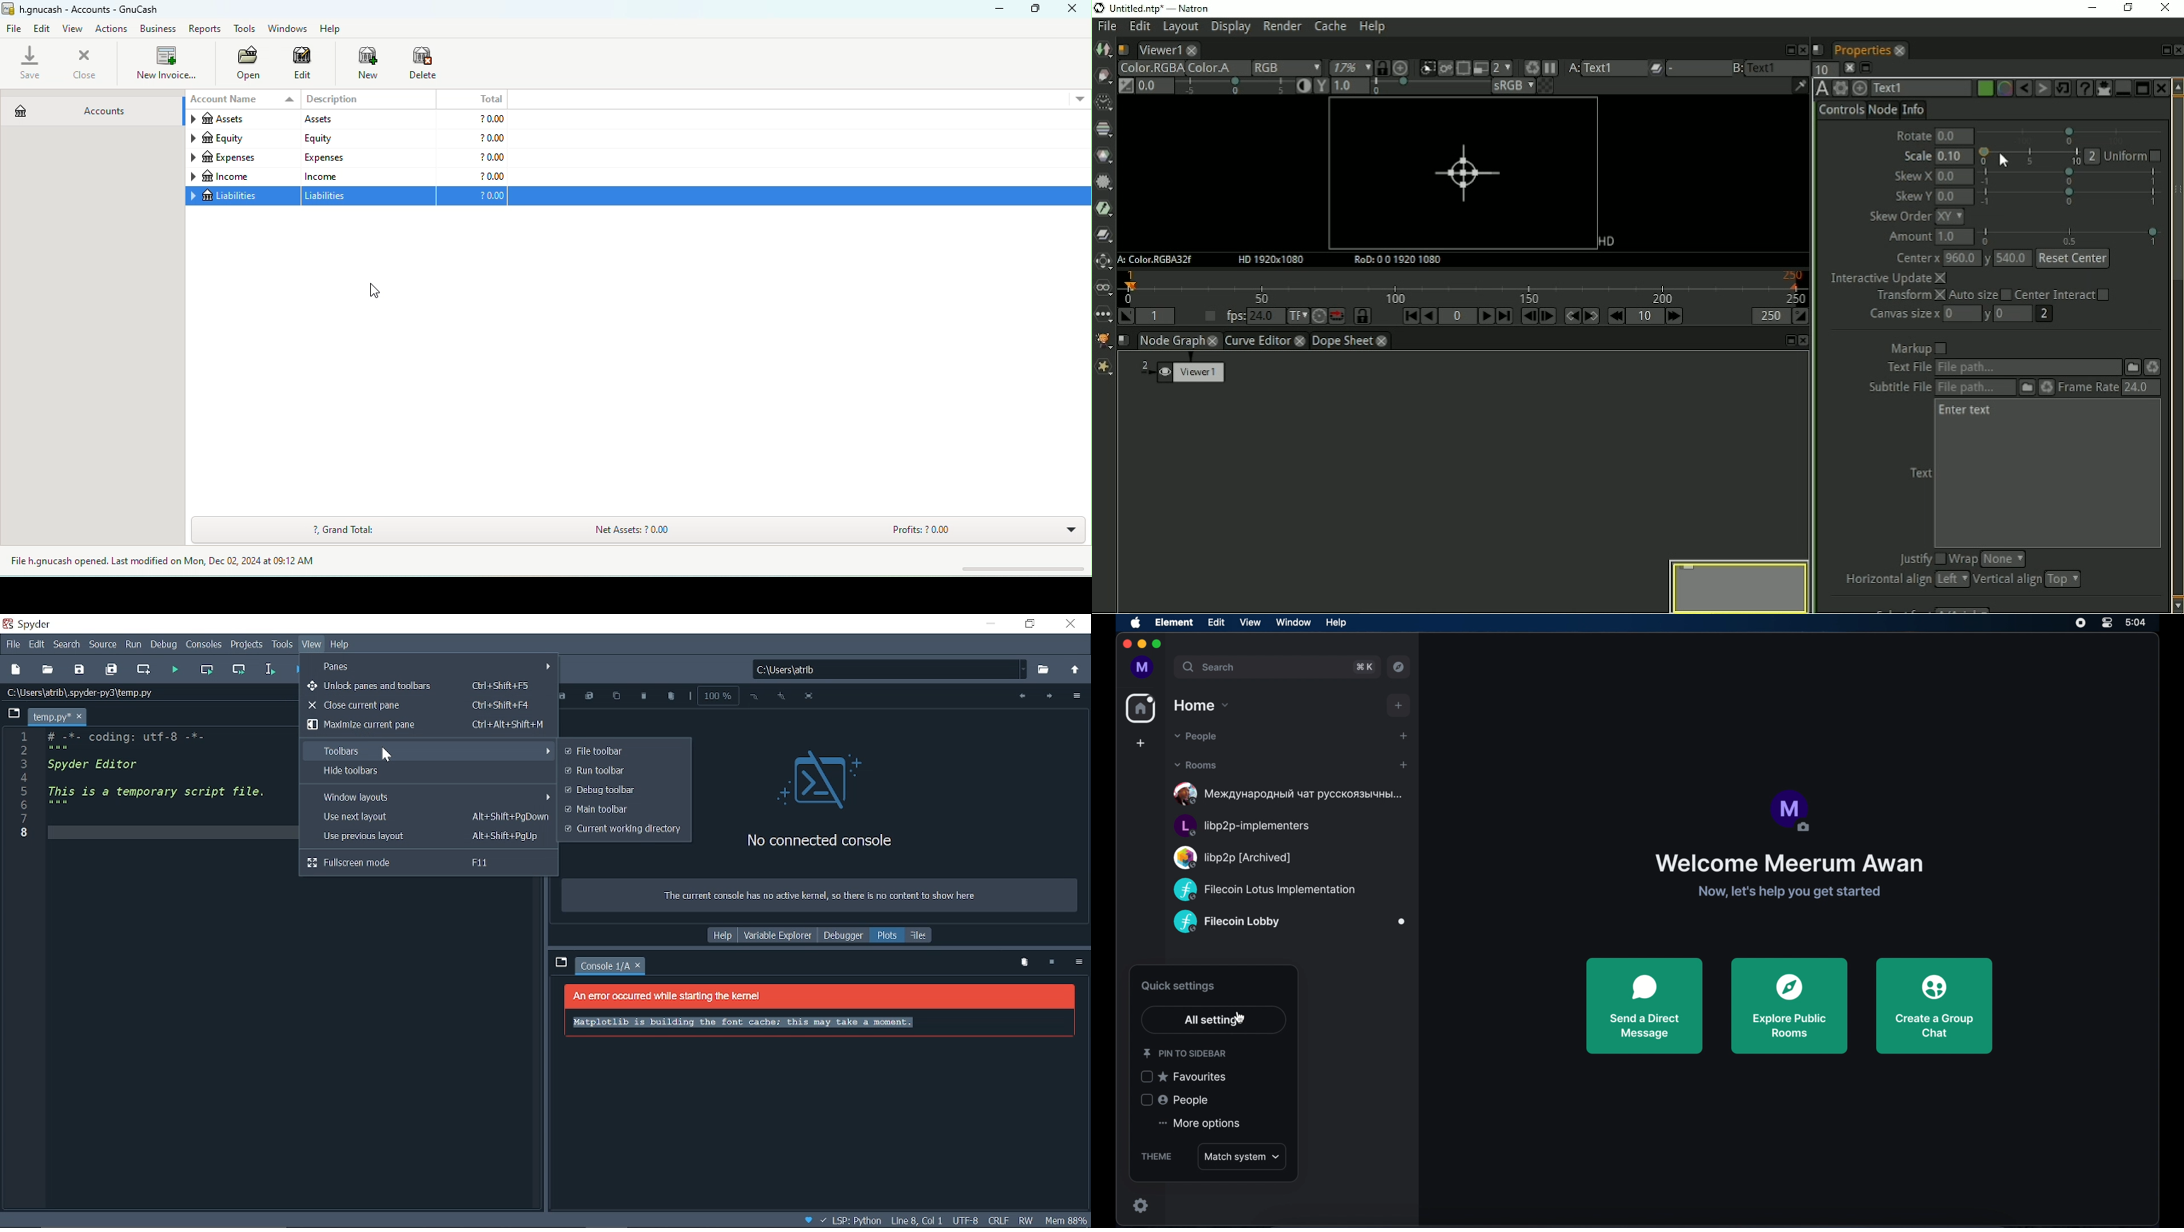 This screenshot has width=2184, height=1232. Describe the element at coordinates (165, 646) in the screenshot. I see `Debug` at that location.